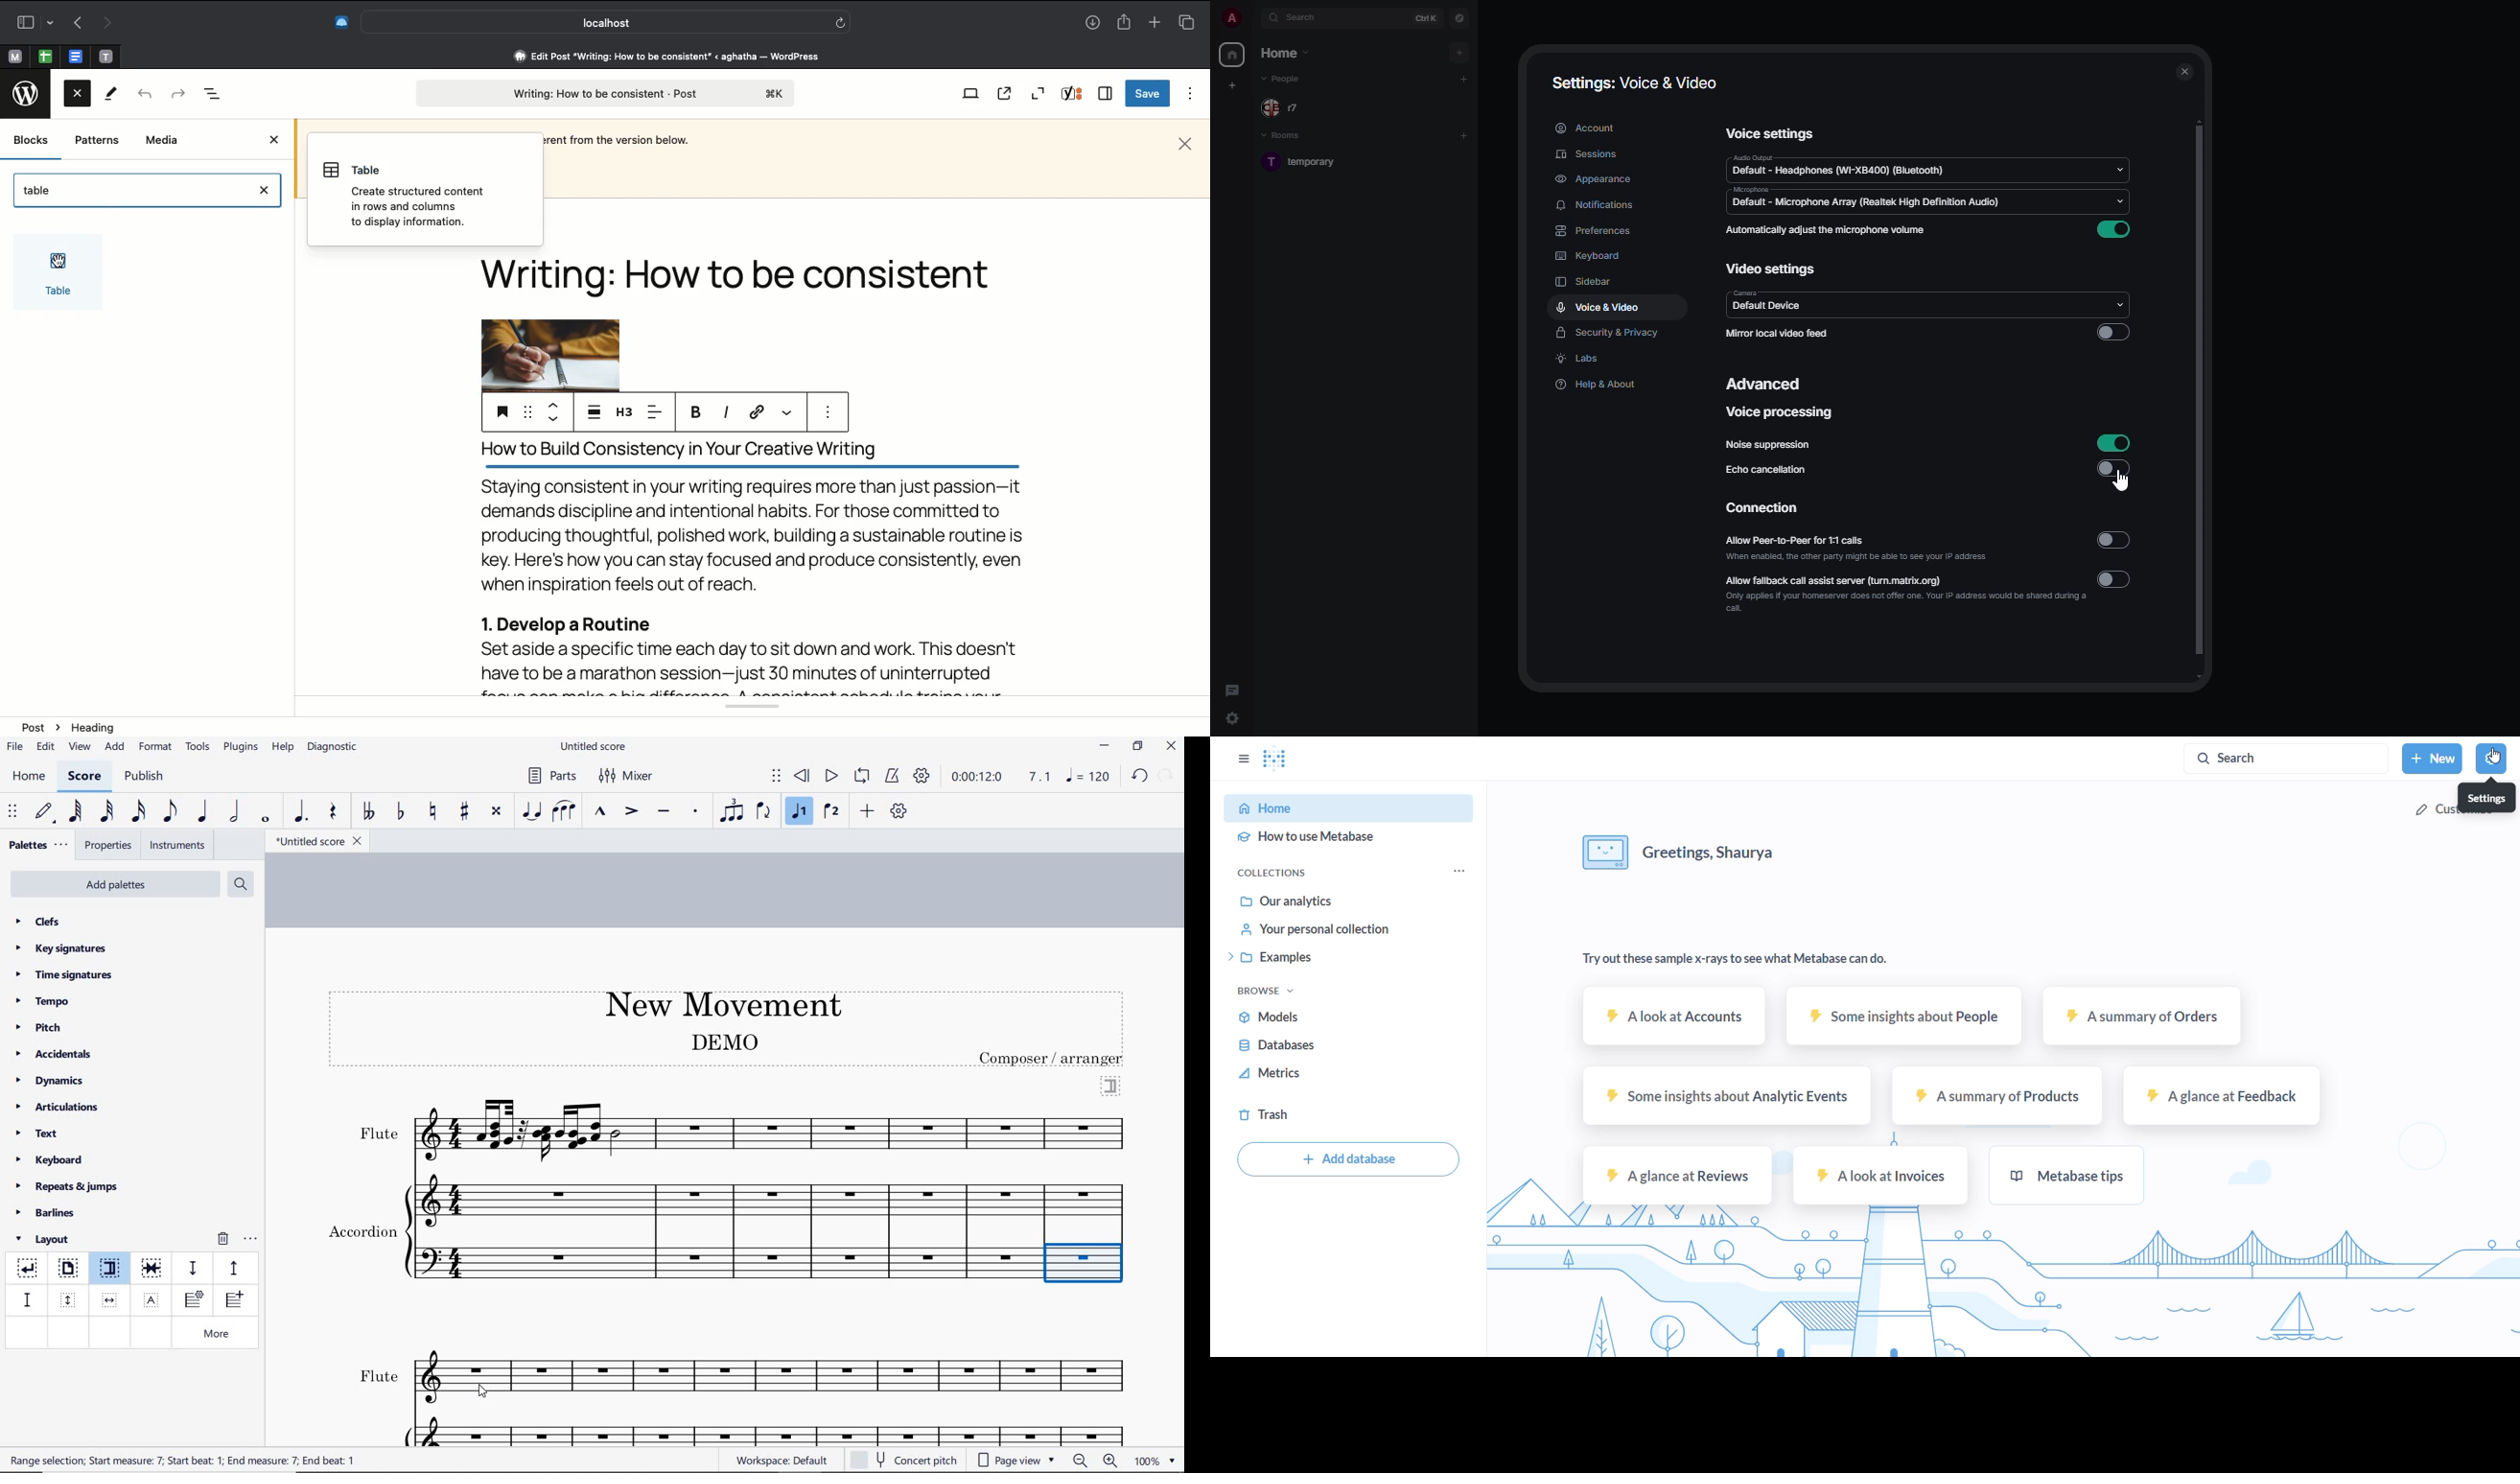  Describe the element at coordinates (803, 777) in the screenshot. I see `rewind` at that location.